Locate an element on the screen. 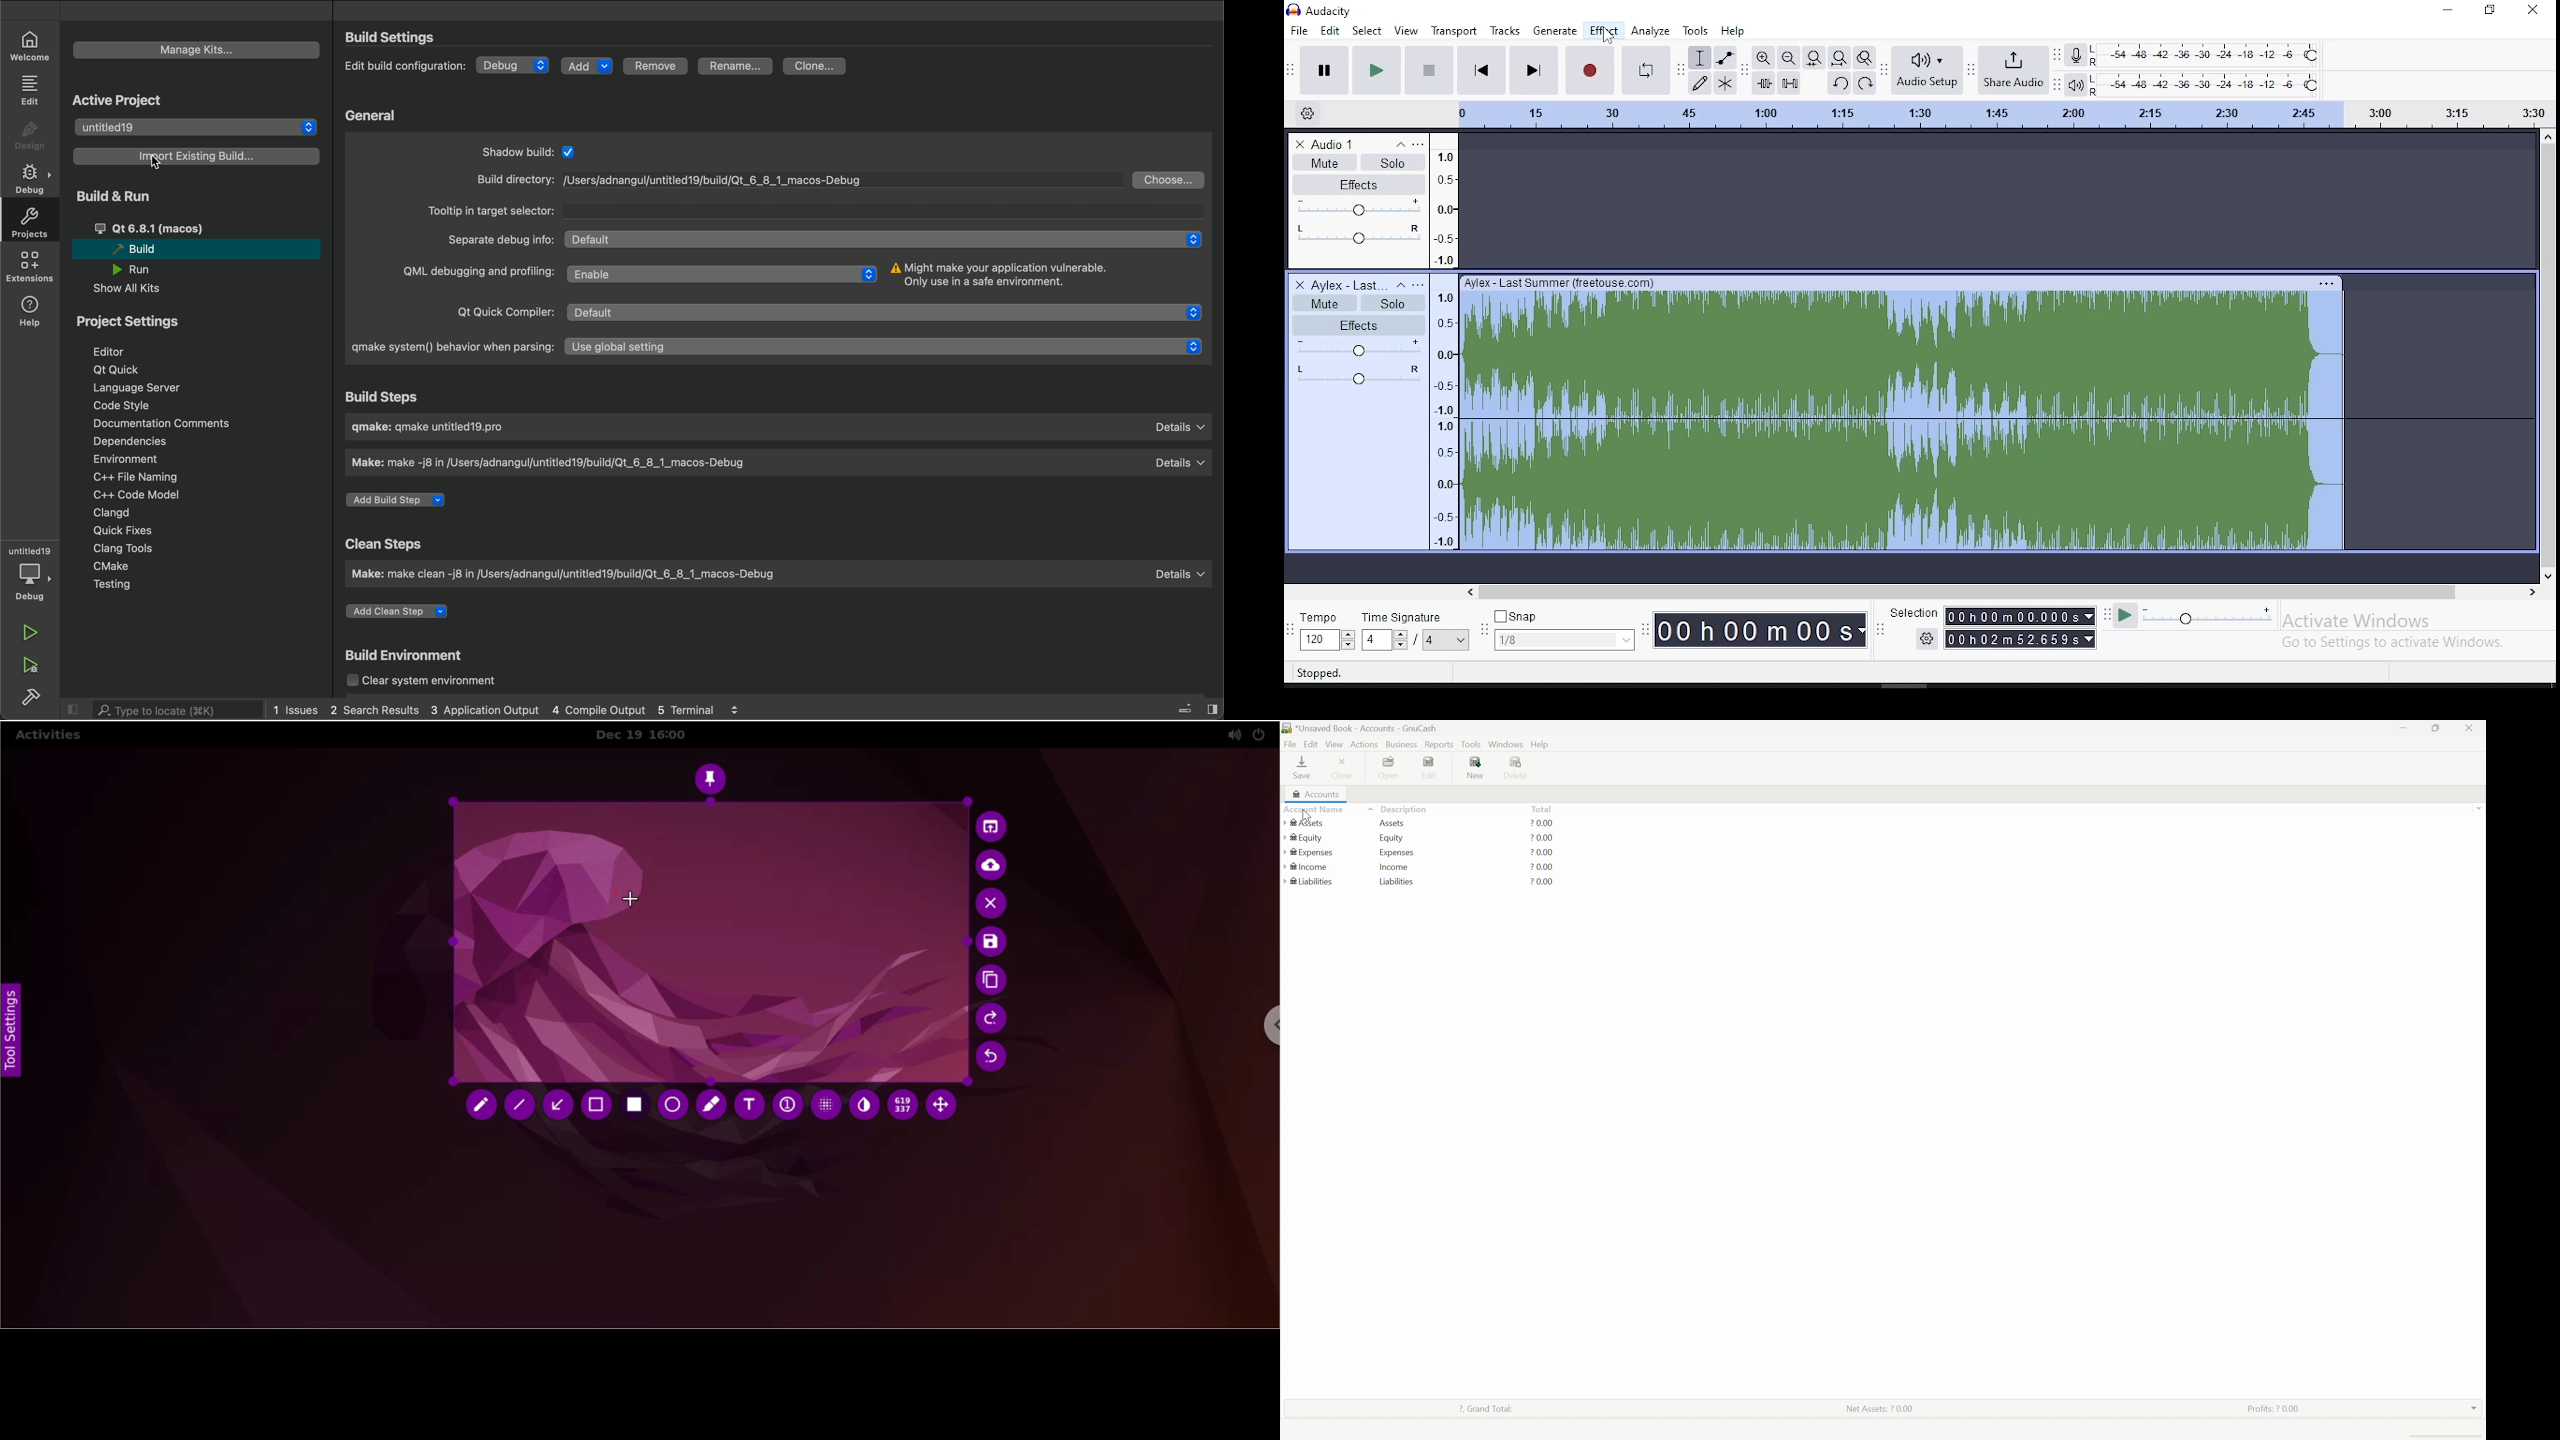 This screenshot has width=2576, height=1456. playback meter is located at coordinates (2206, 86).